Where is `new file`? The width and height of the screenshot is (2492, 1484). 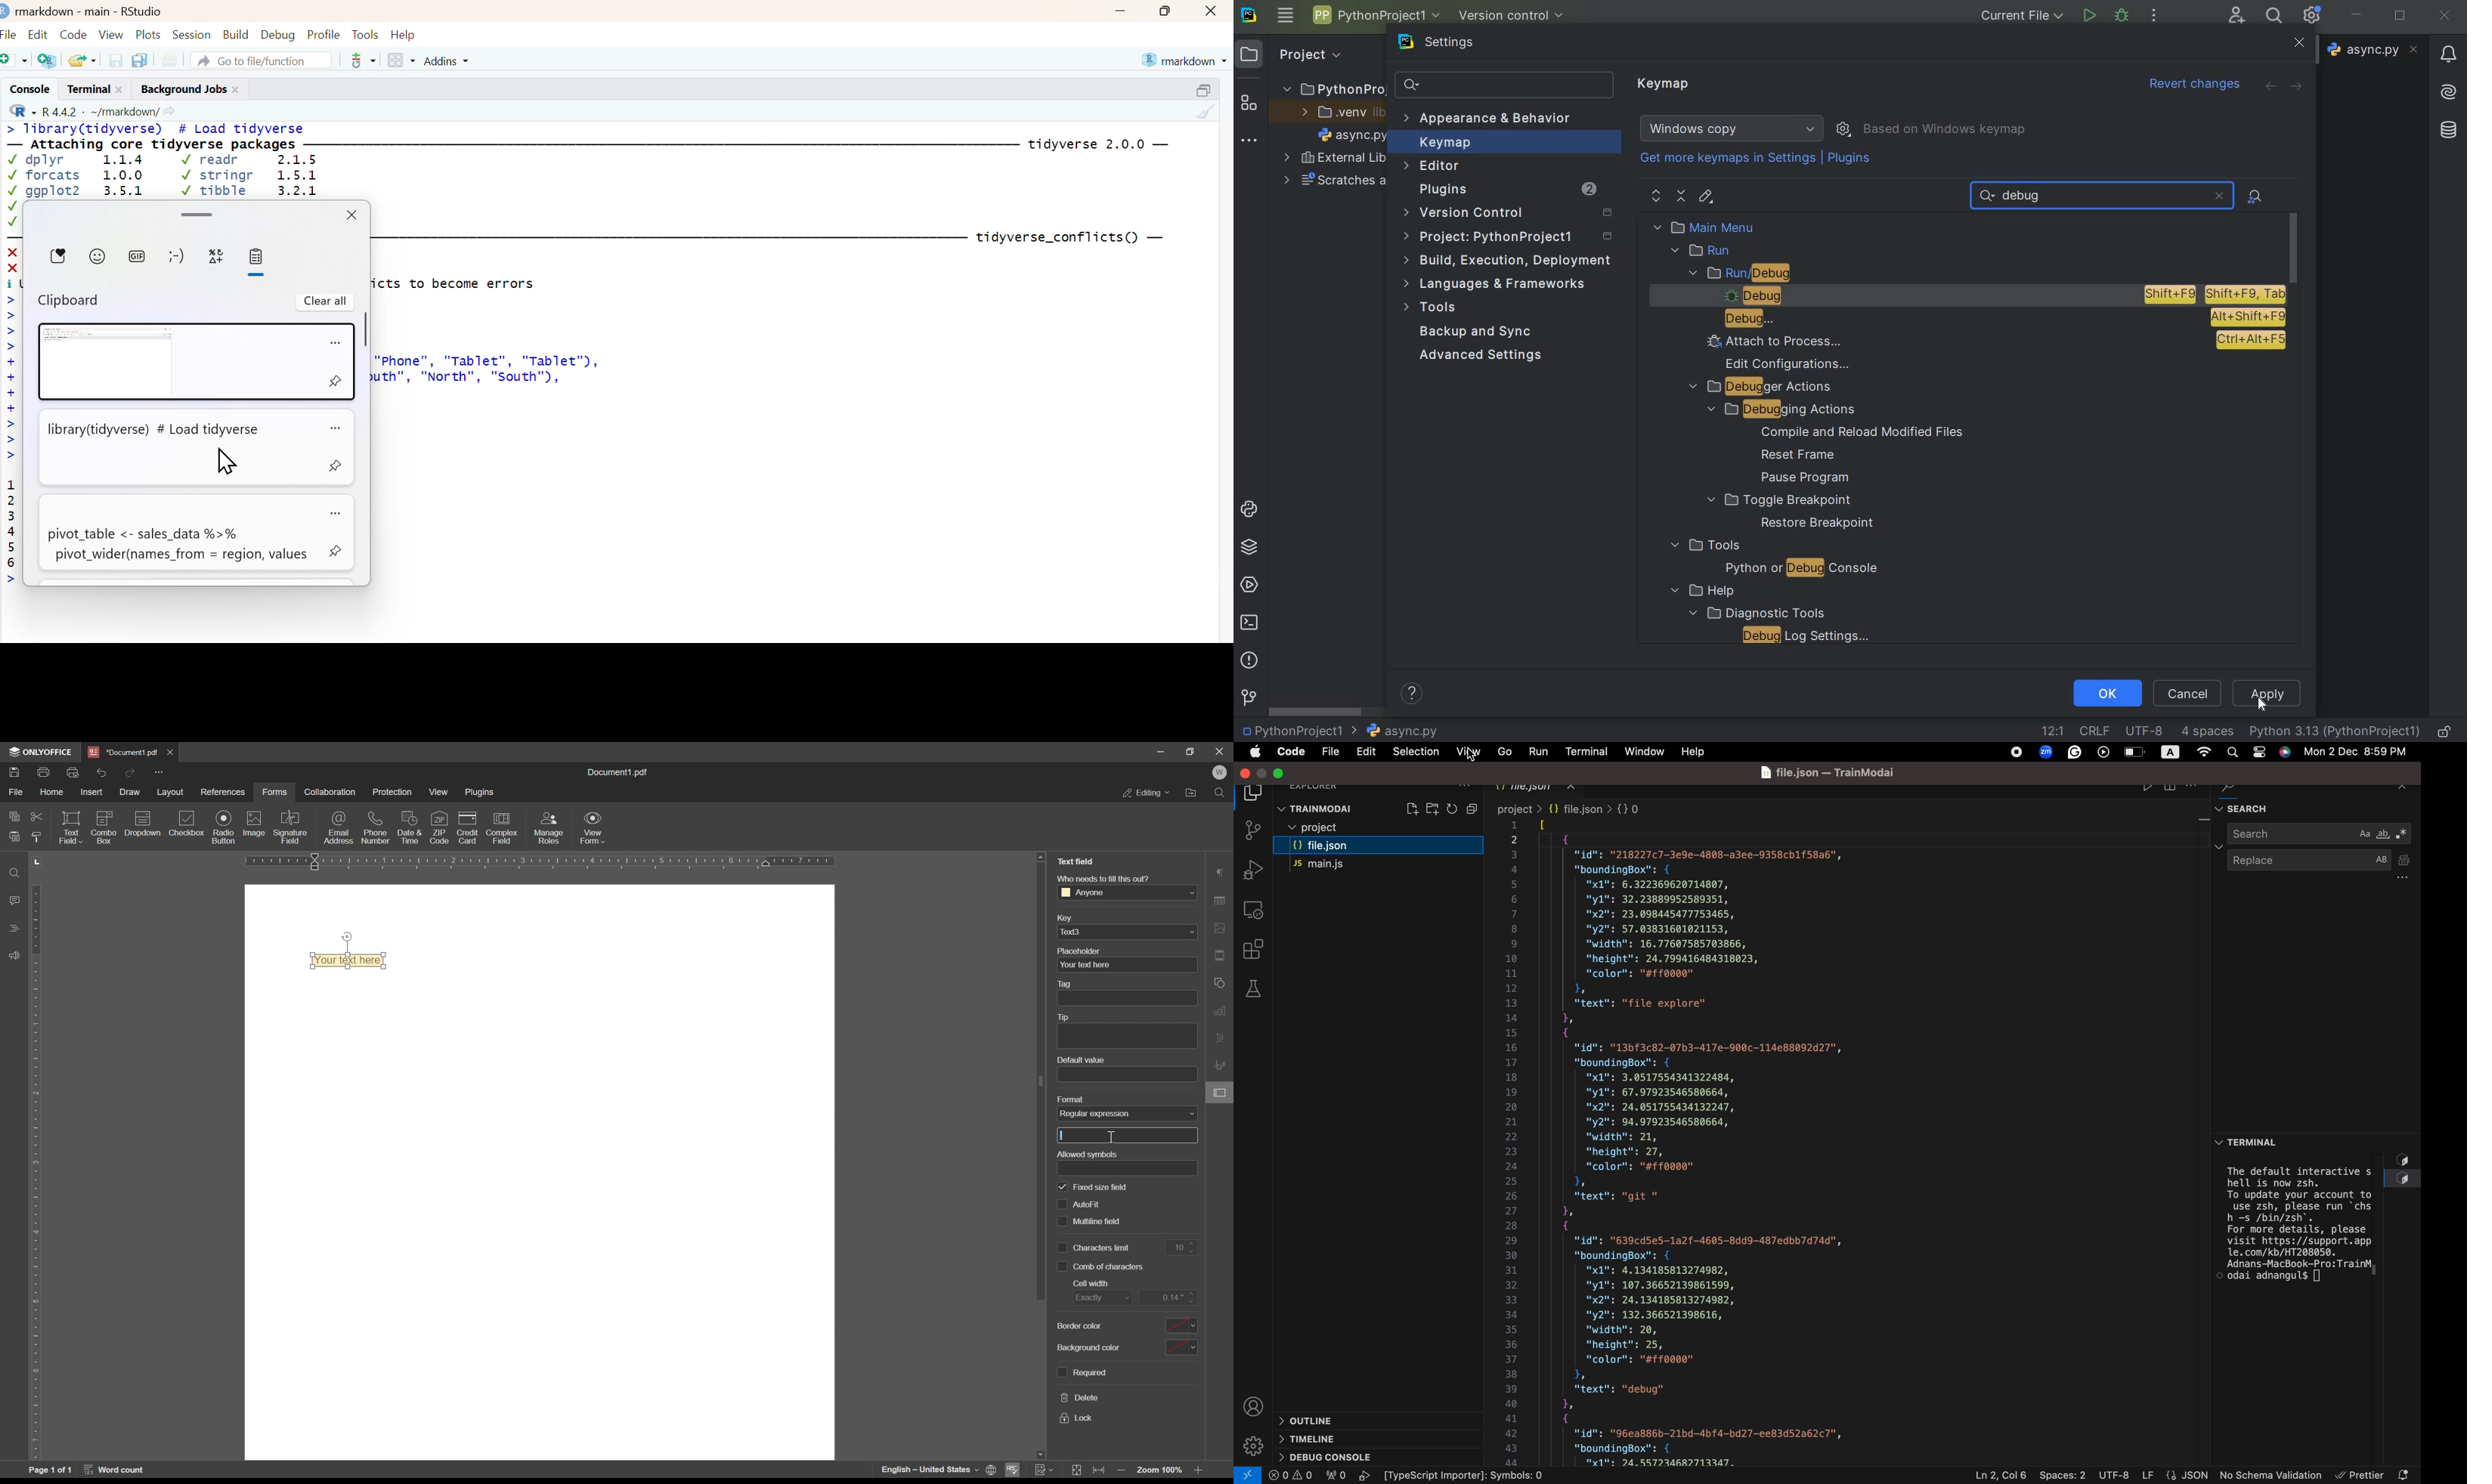 new file is located at coordinates (16, 59).